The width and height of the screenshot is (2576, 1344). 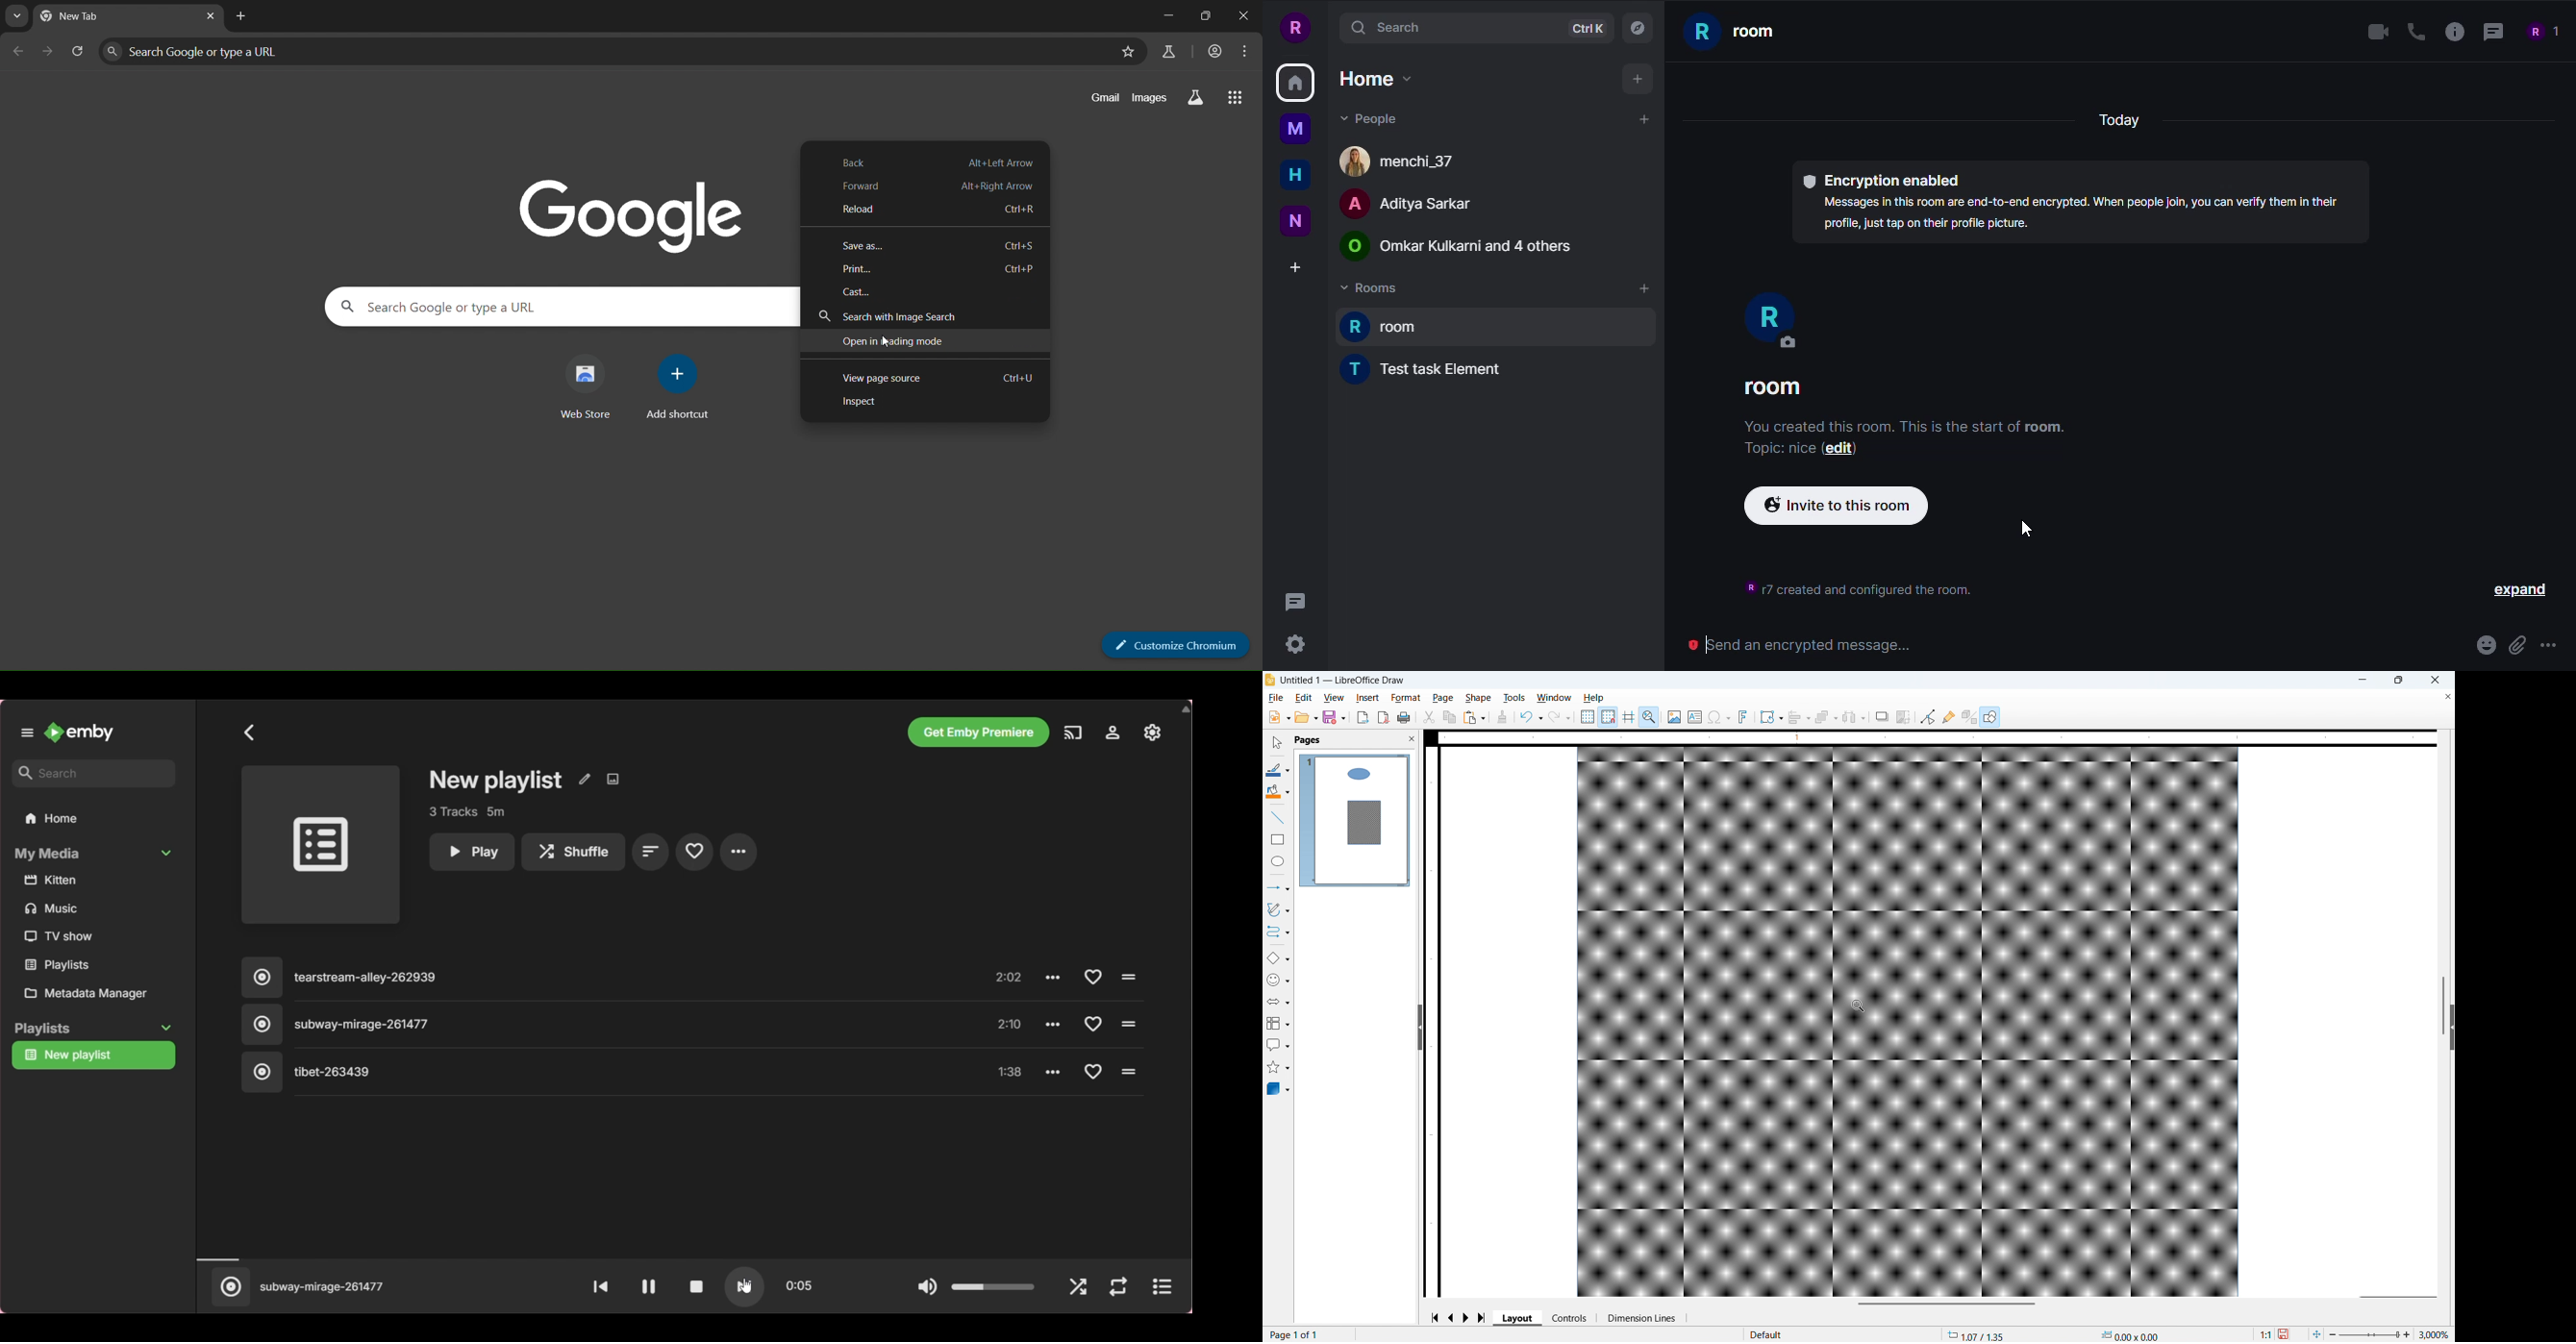 What do you see at coordinates (1594, 698) in the screenshot?
I see `Help ` at bounding box center [1594, 698].